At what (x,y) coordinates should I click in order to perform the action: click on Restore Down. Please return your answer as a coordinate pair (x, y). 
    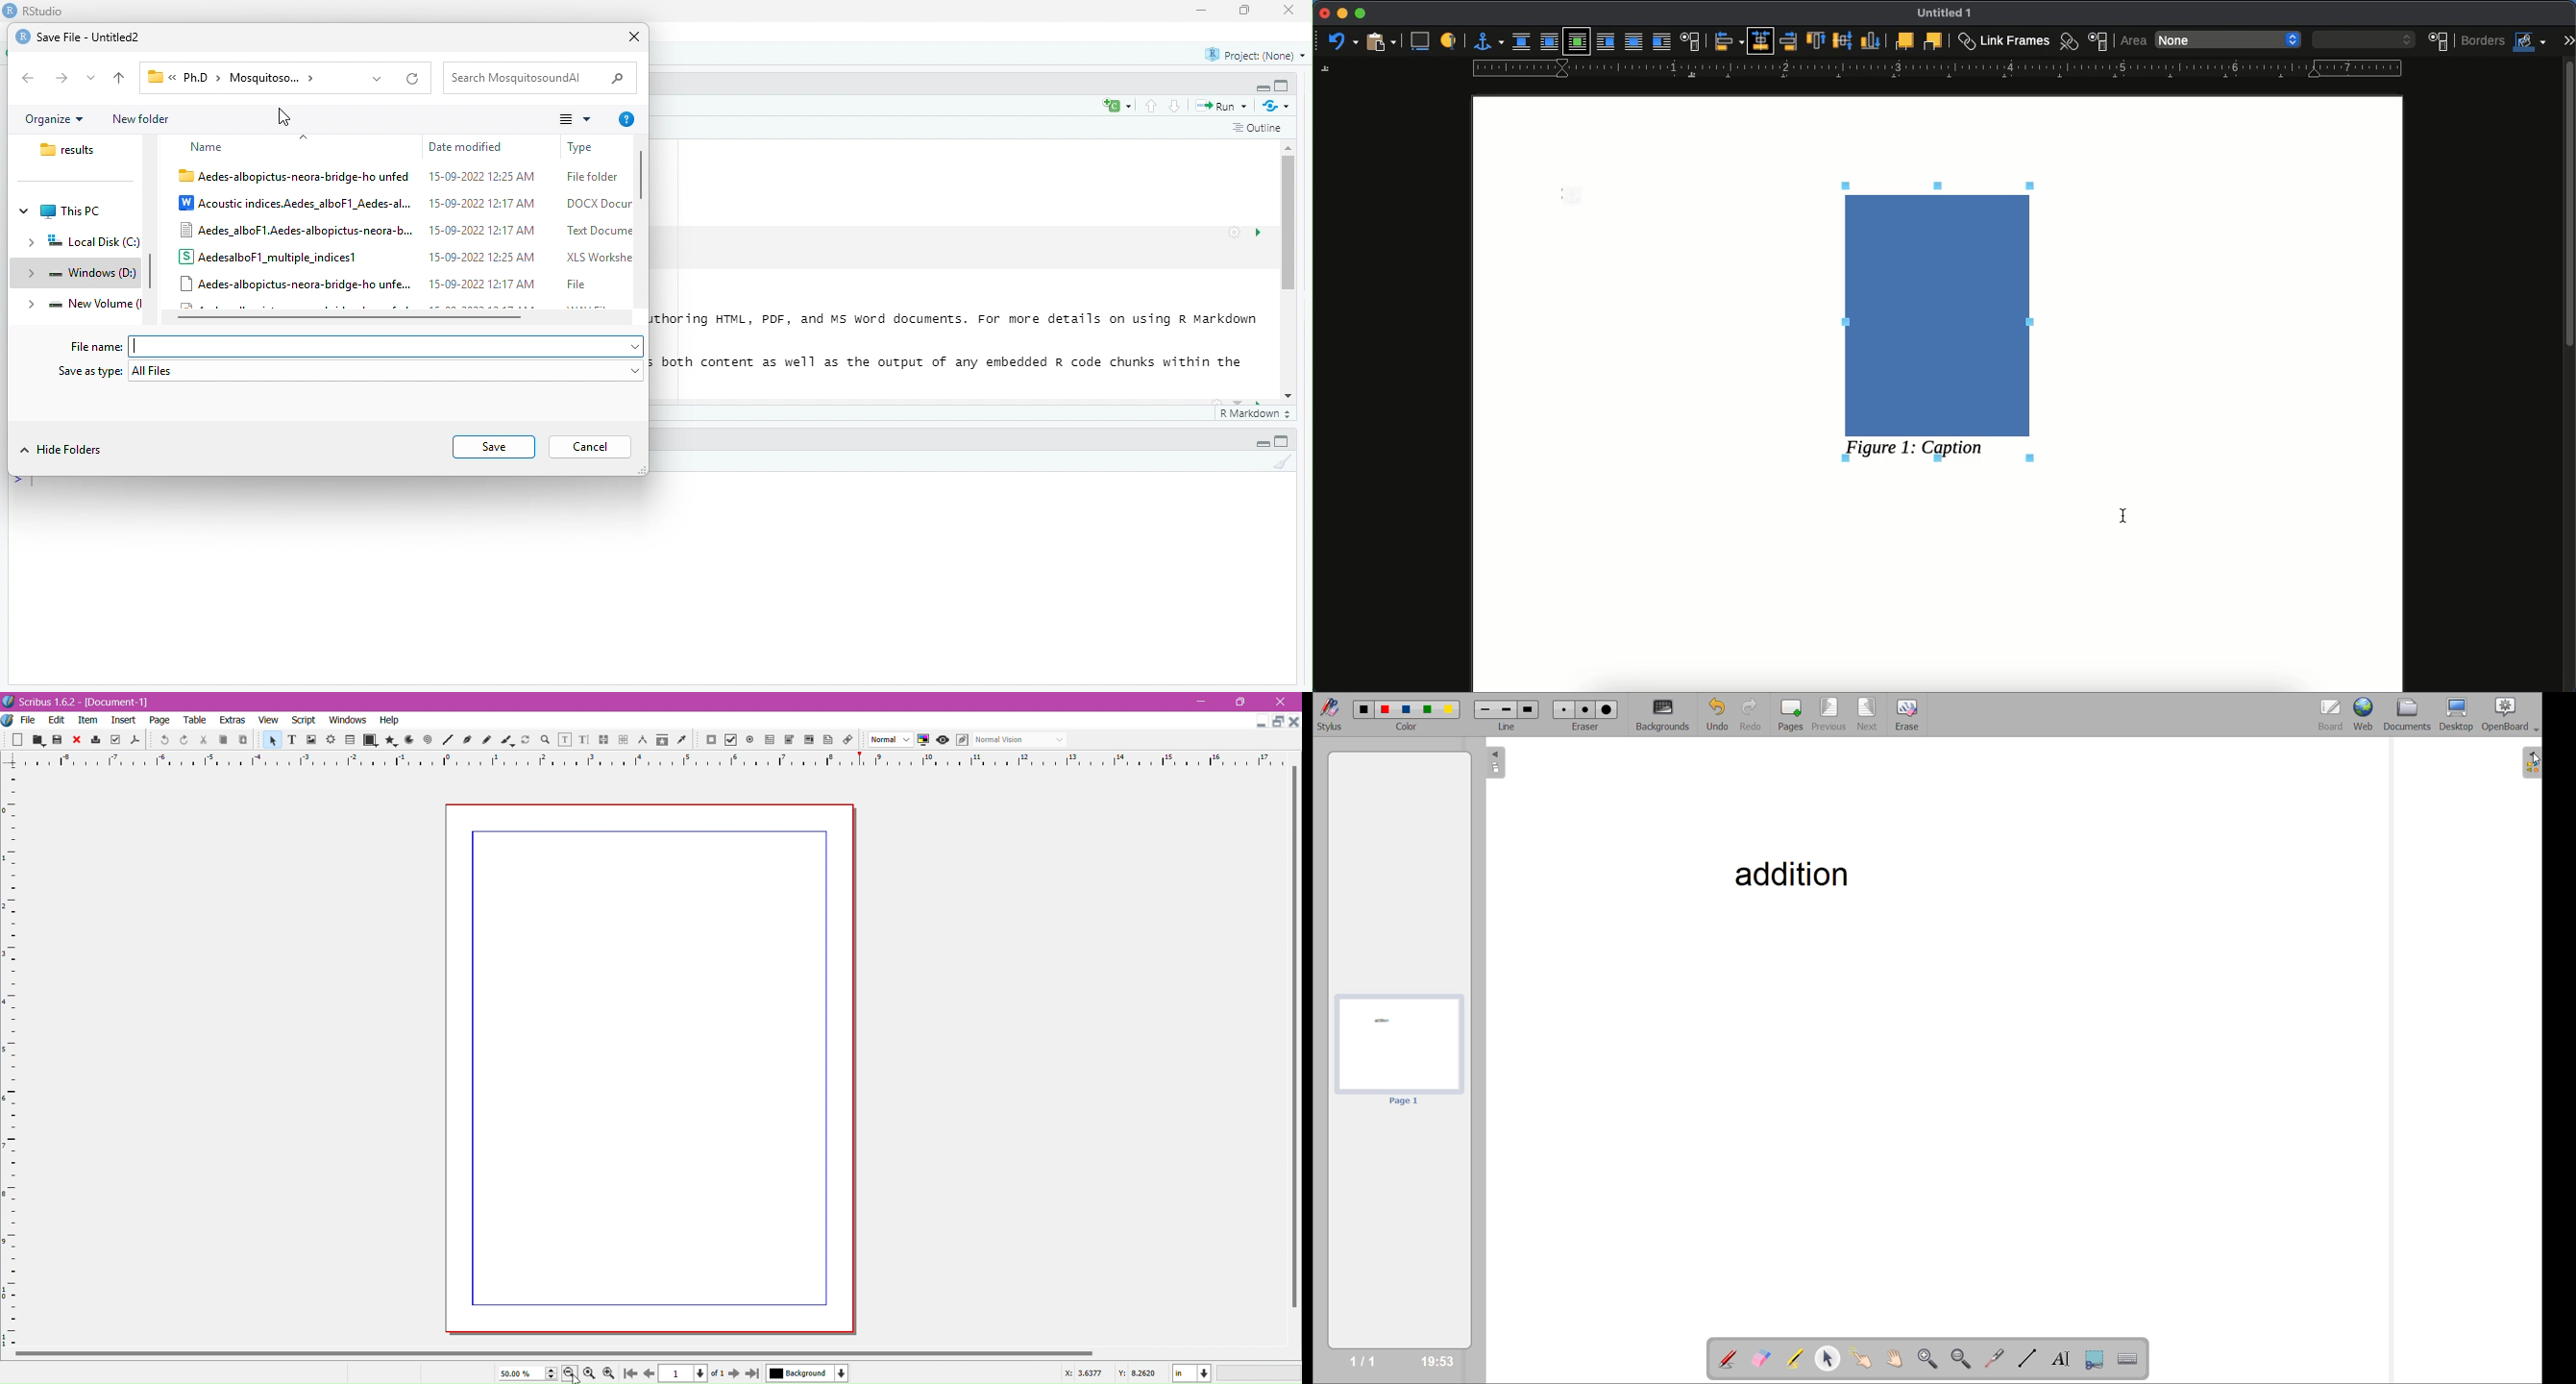
    Looking at the image, I should click on (1242, 702).